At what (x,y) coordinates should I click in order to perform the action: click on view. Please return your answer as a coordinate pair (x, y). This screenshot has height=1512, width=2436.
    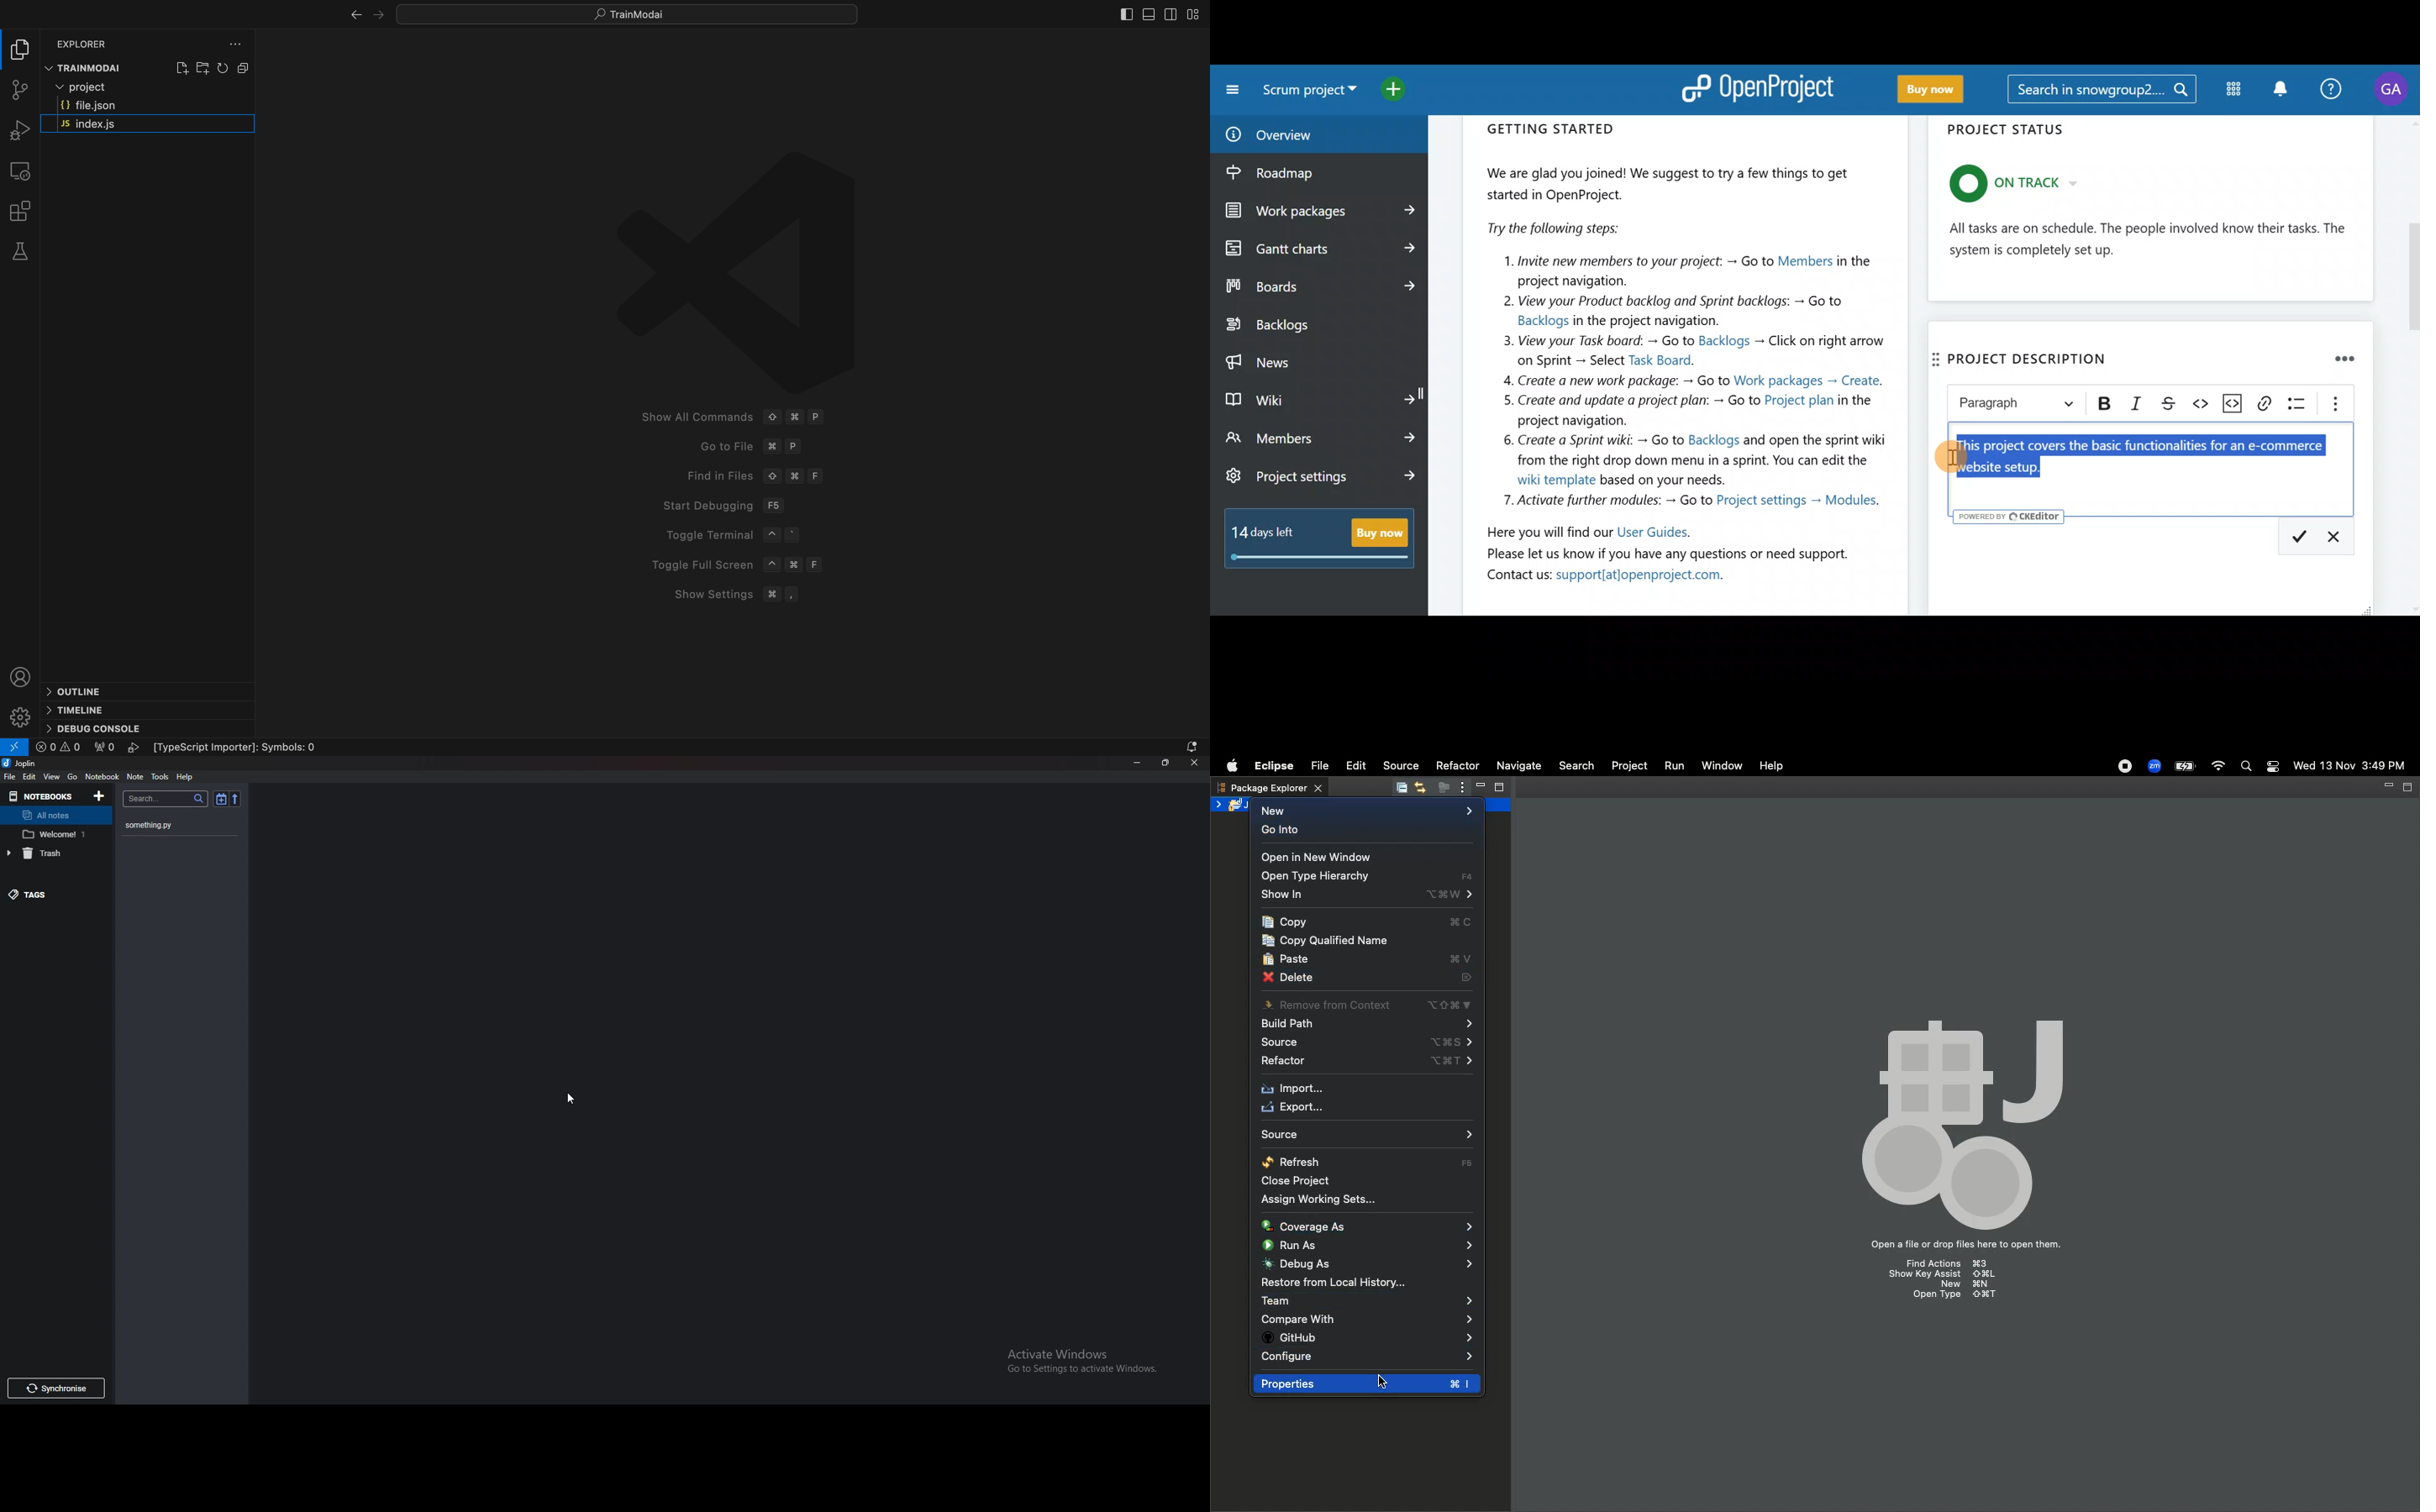
    Looking at the image, I should click on (51, 776).